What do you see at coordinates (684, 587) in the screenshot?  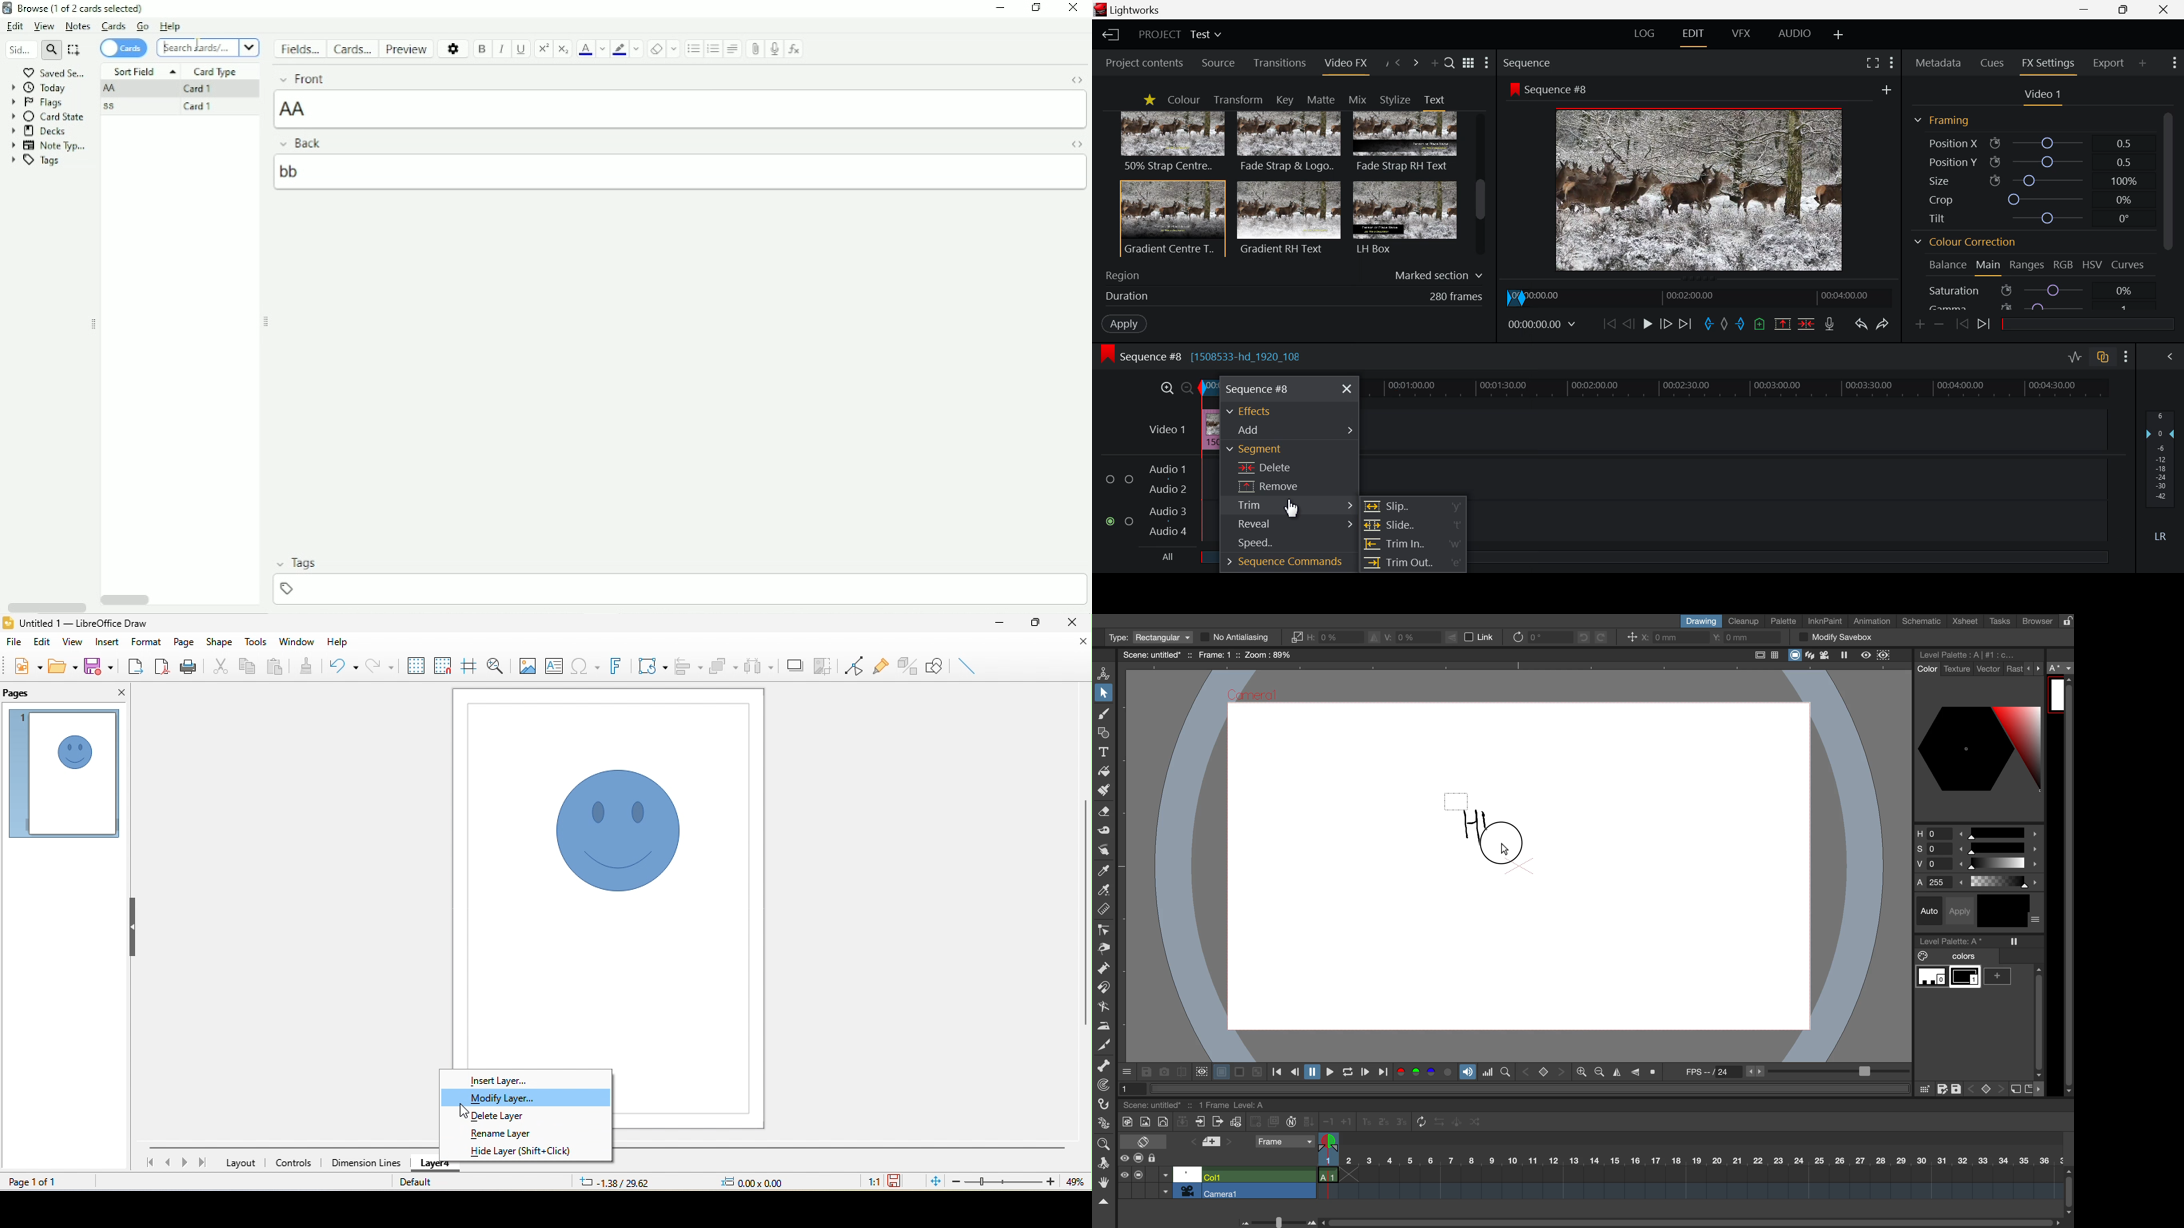 I see `add tag` at bounding box center [684, 587].